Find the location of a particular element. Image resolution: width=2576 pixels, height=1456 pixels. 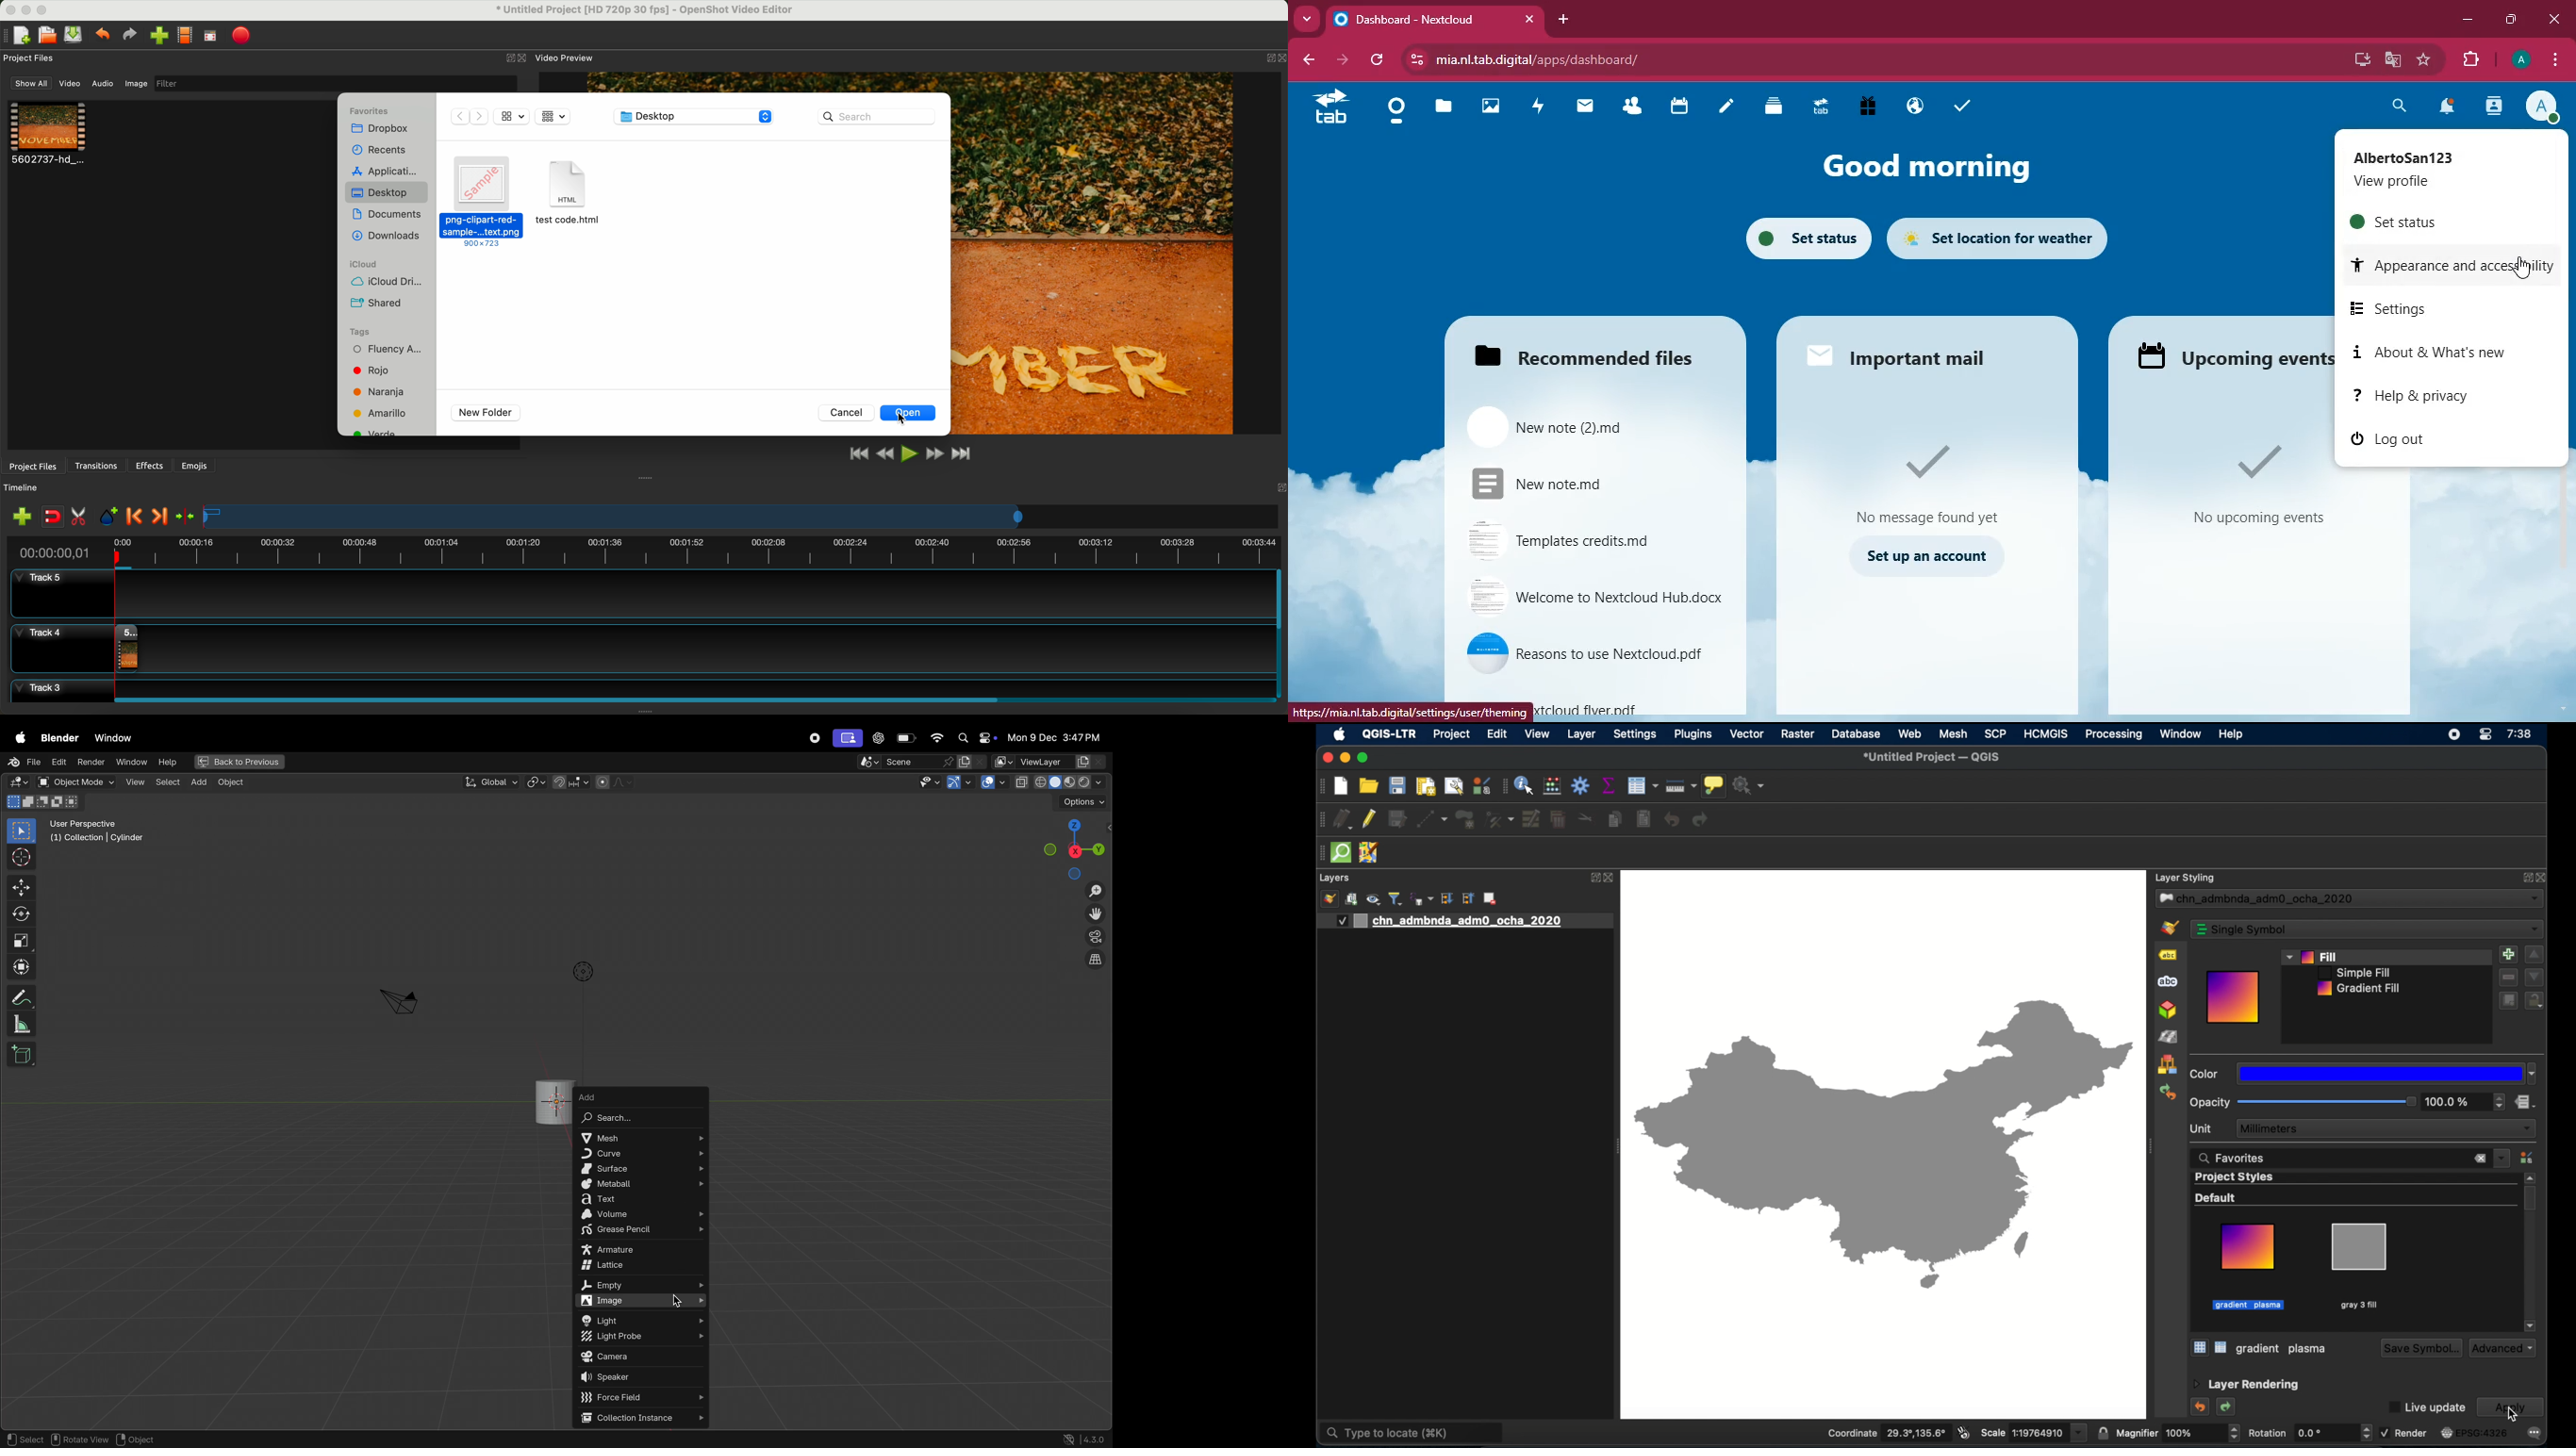

show map tips is located at coordinates (1714, 785).